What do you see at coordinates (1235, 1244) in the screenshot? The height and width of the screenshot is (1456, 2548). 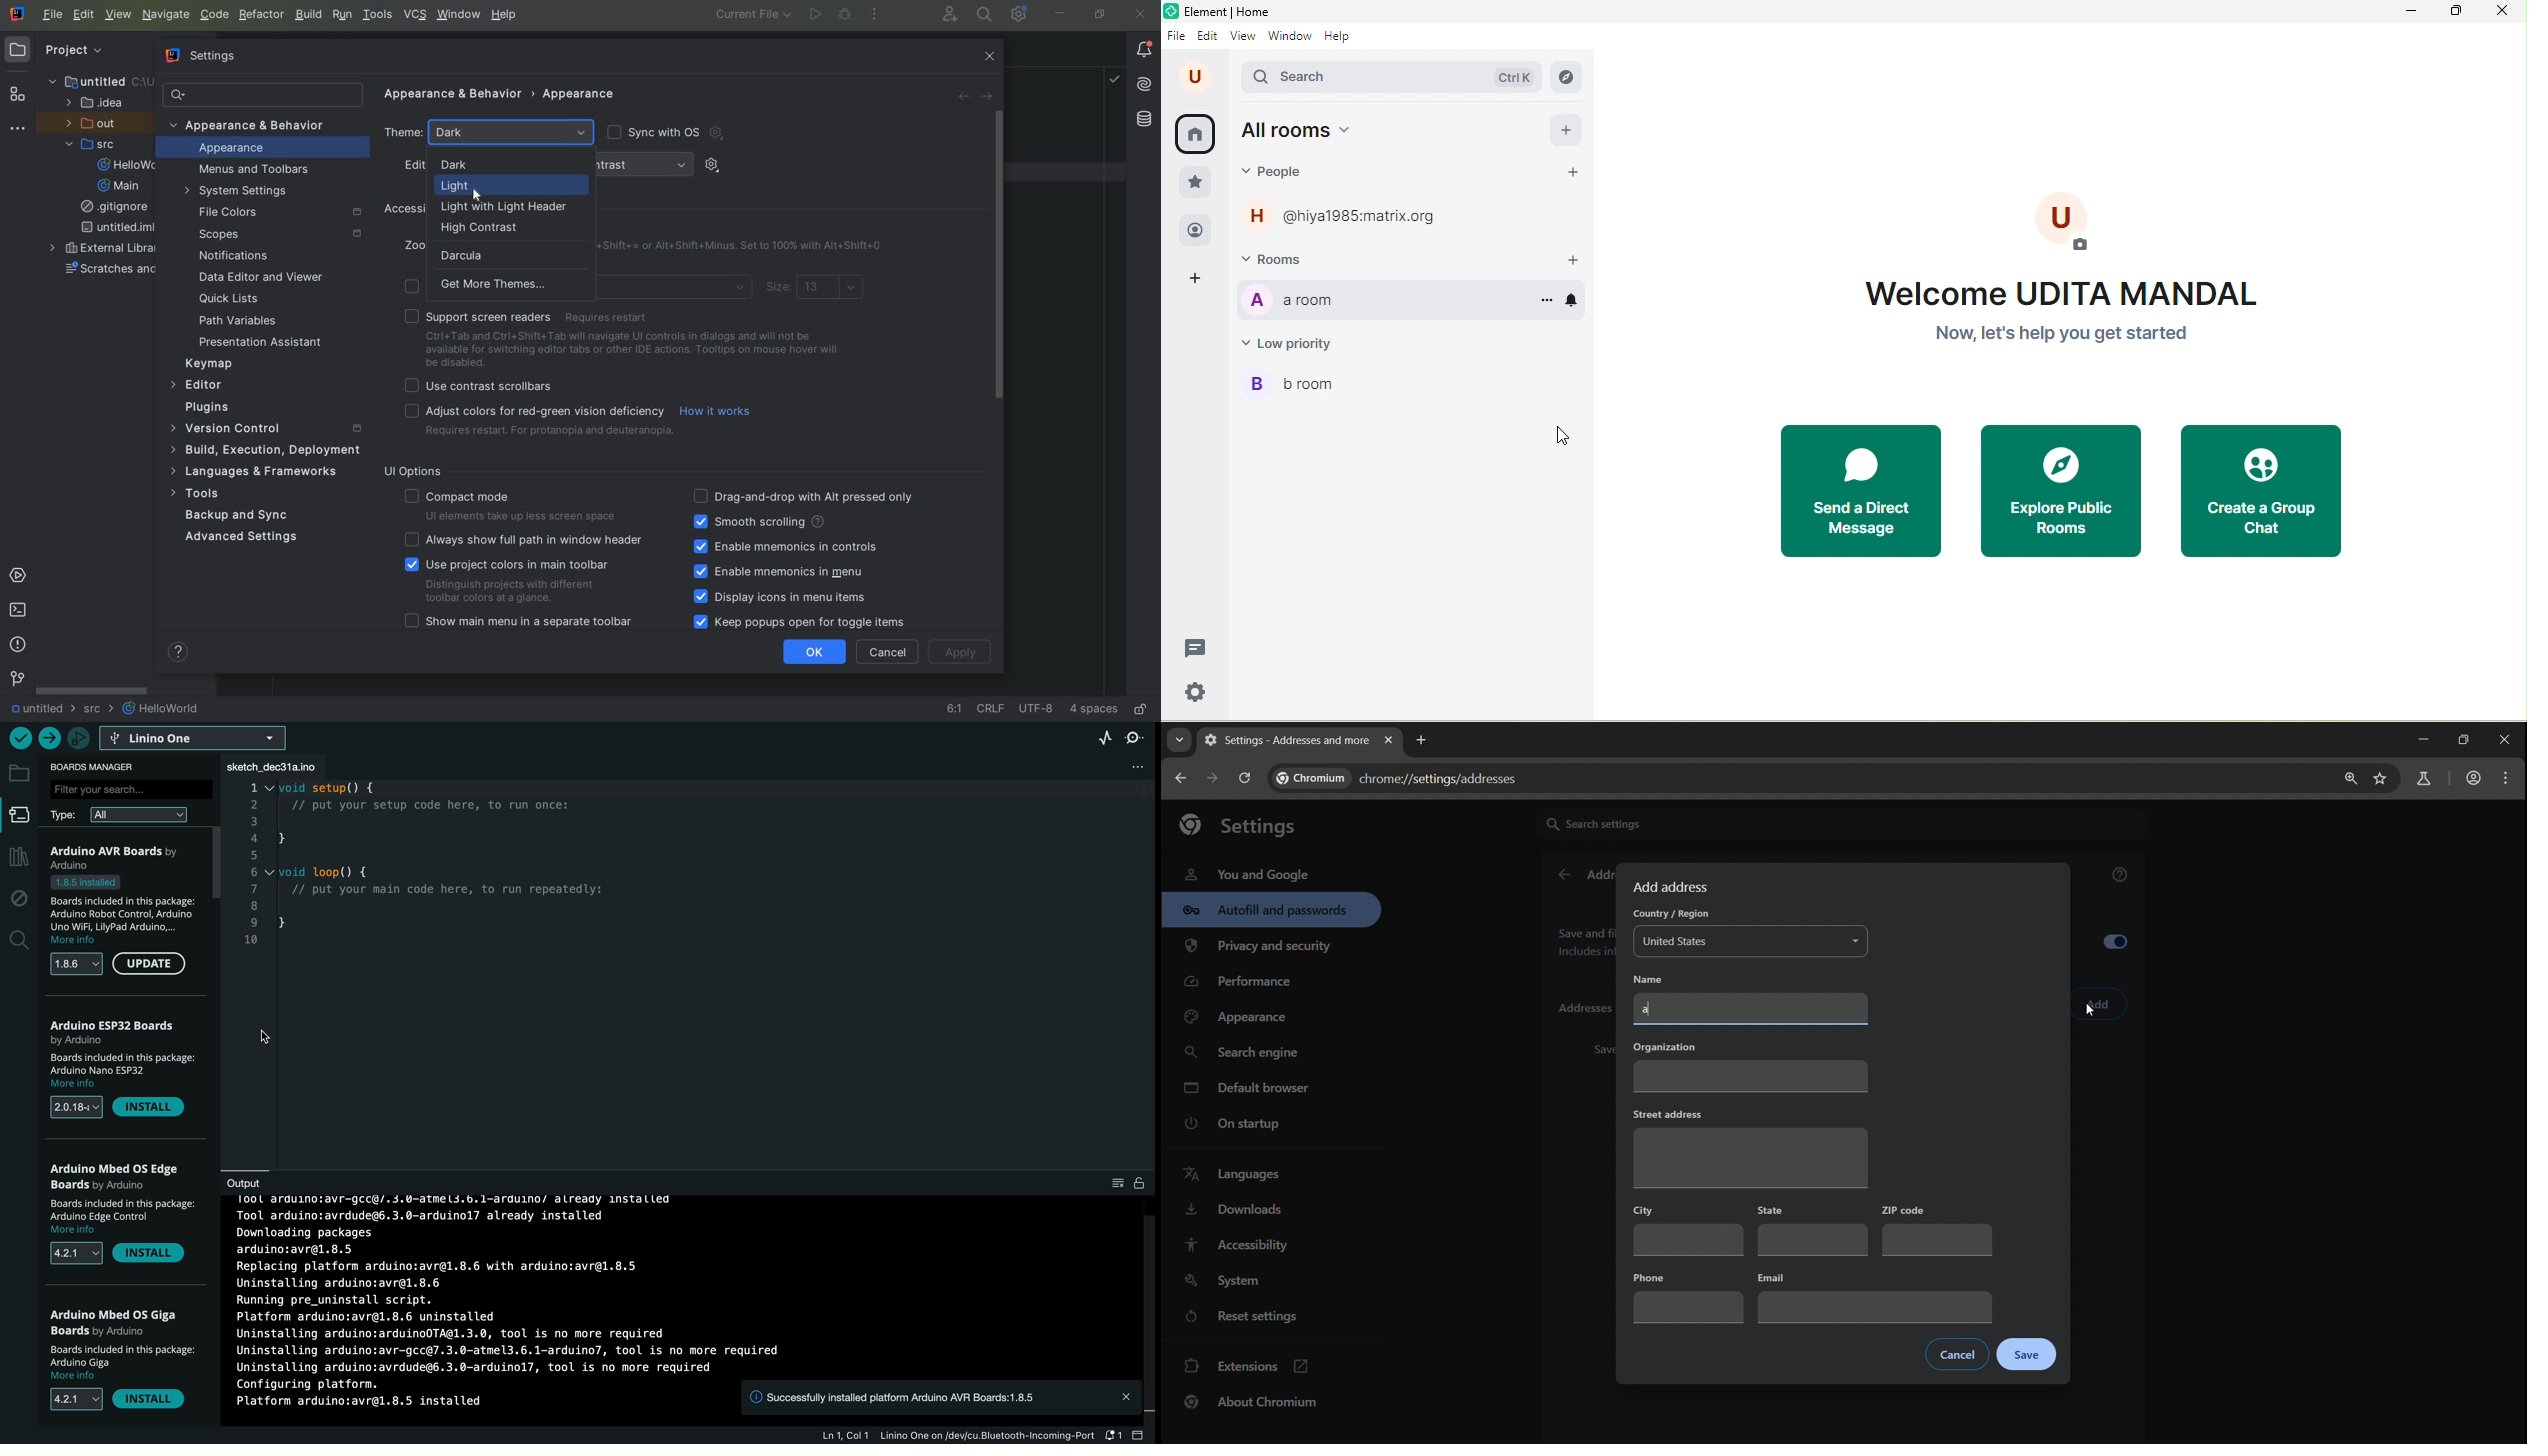 I see `accessibility` at bounding box center [1235, 1244].